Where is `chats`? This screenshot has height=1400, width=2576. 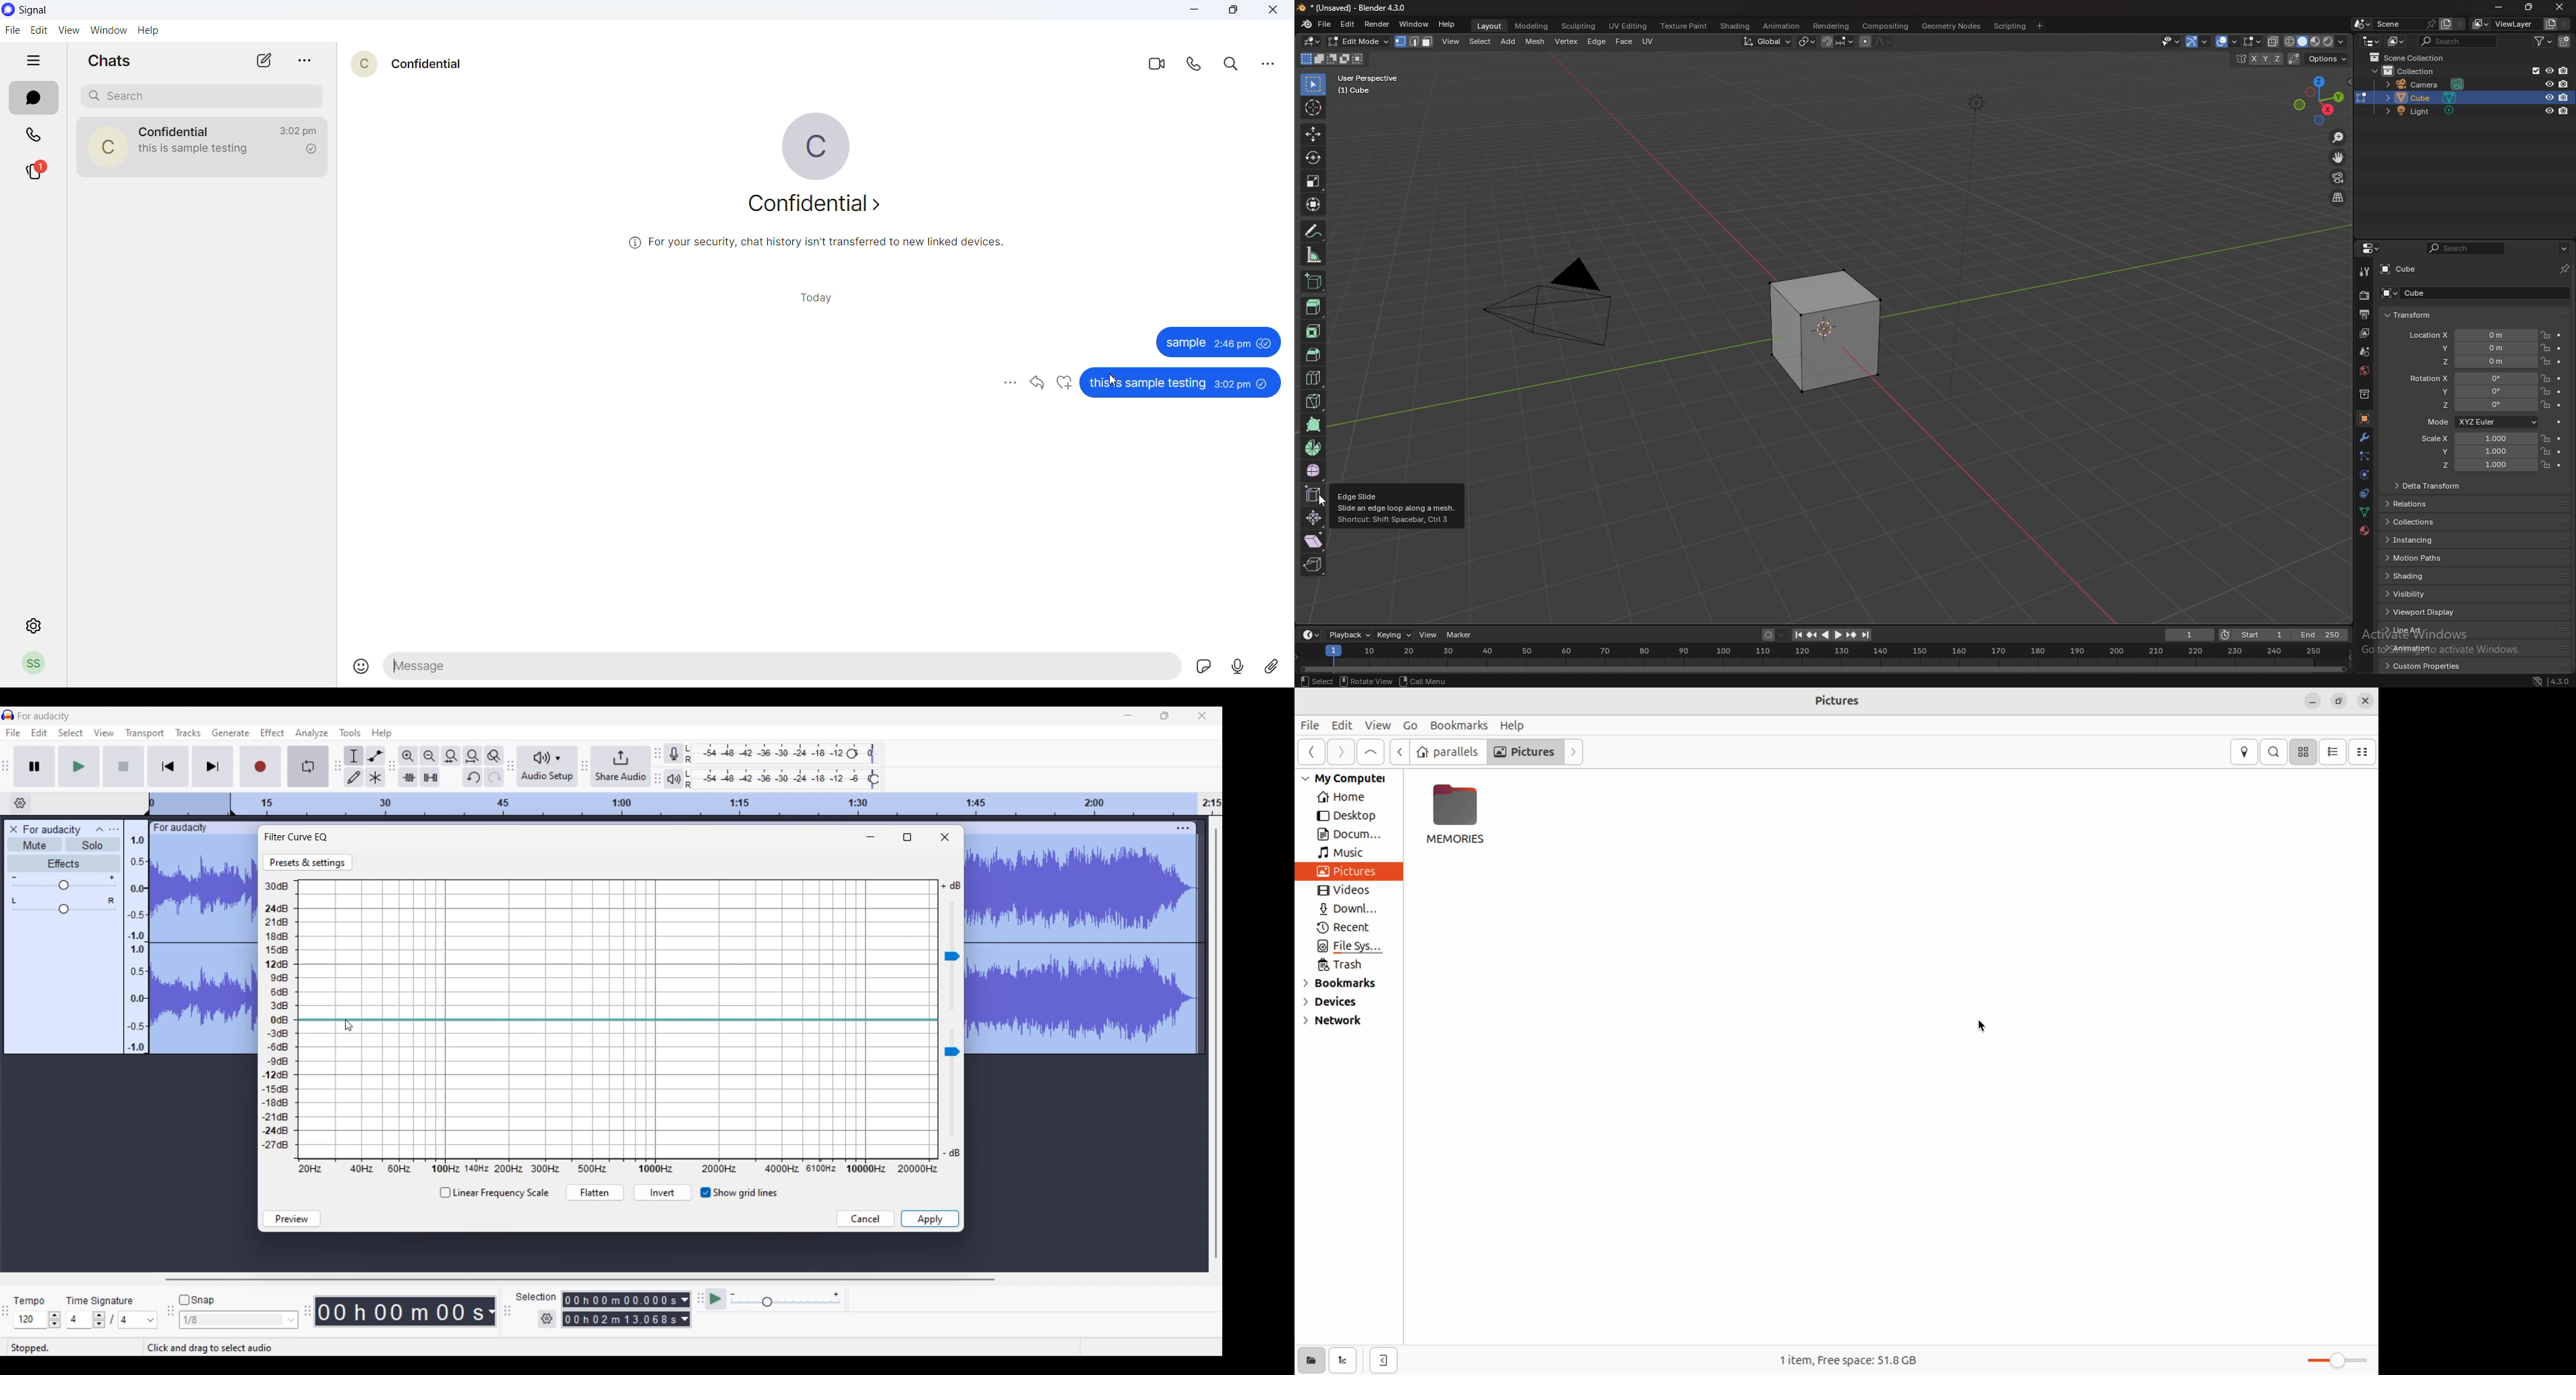
chats is located at coordinates (32, 98).